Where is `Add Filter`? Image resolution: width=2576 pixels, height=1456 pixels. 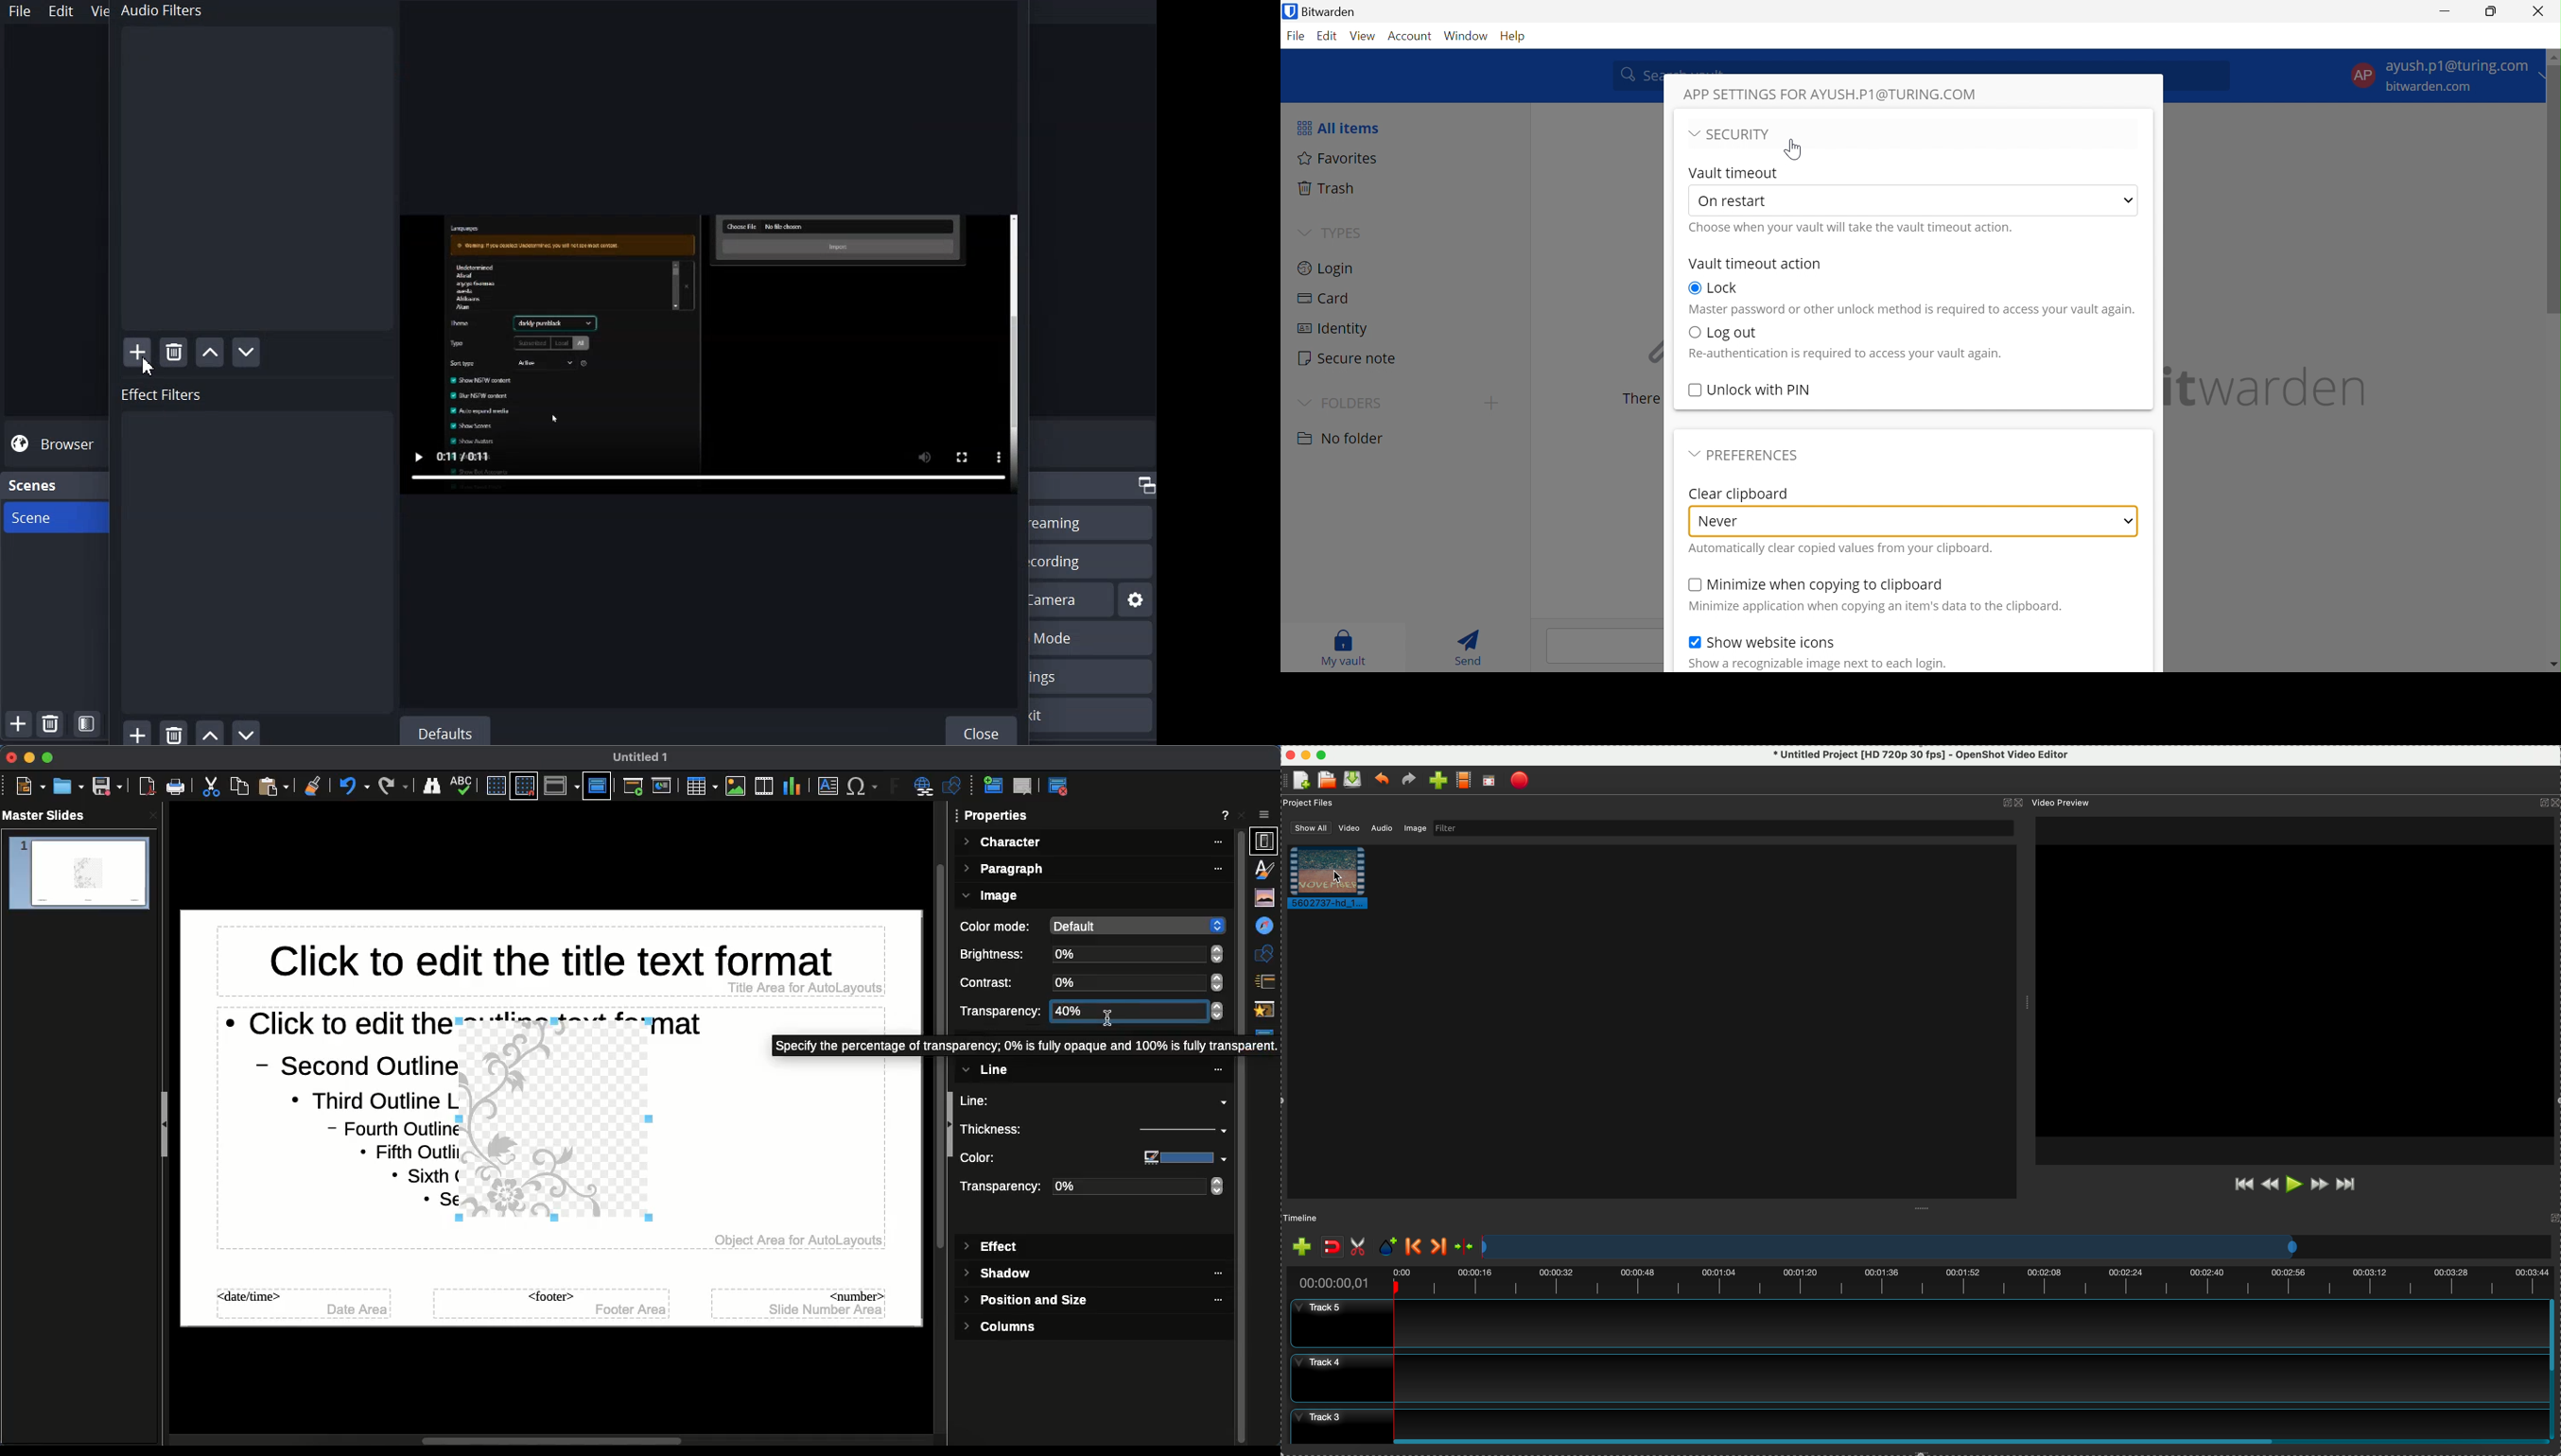 Add Filter is located at coordinates (137, 352).